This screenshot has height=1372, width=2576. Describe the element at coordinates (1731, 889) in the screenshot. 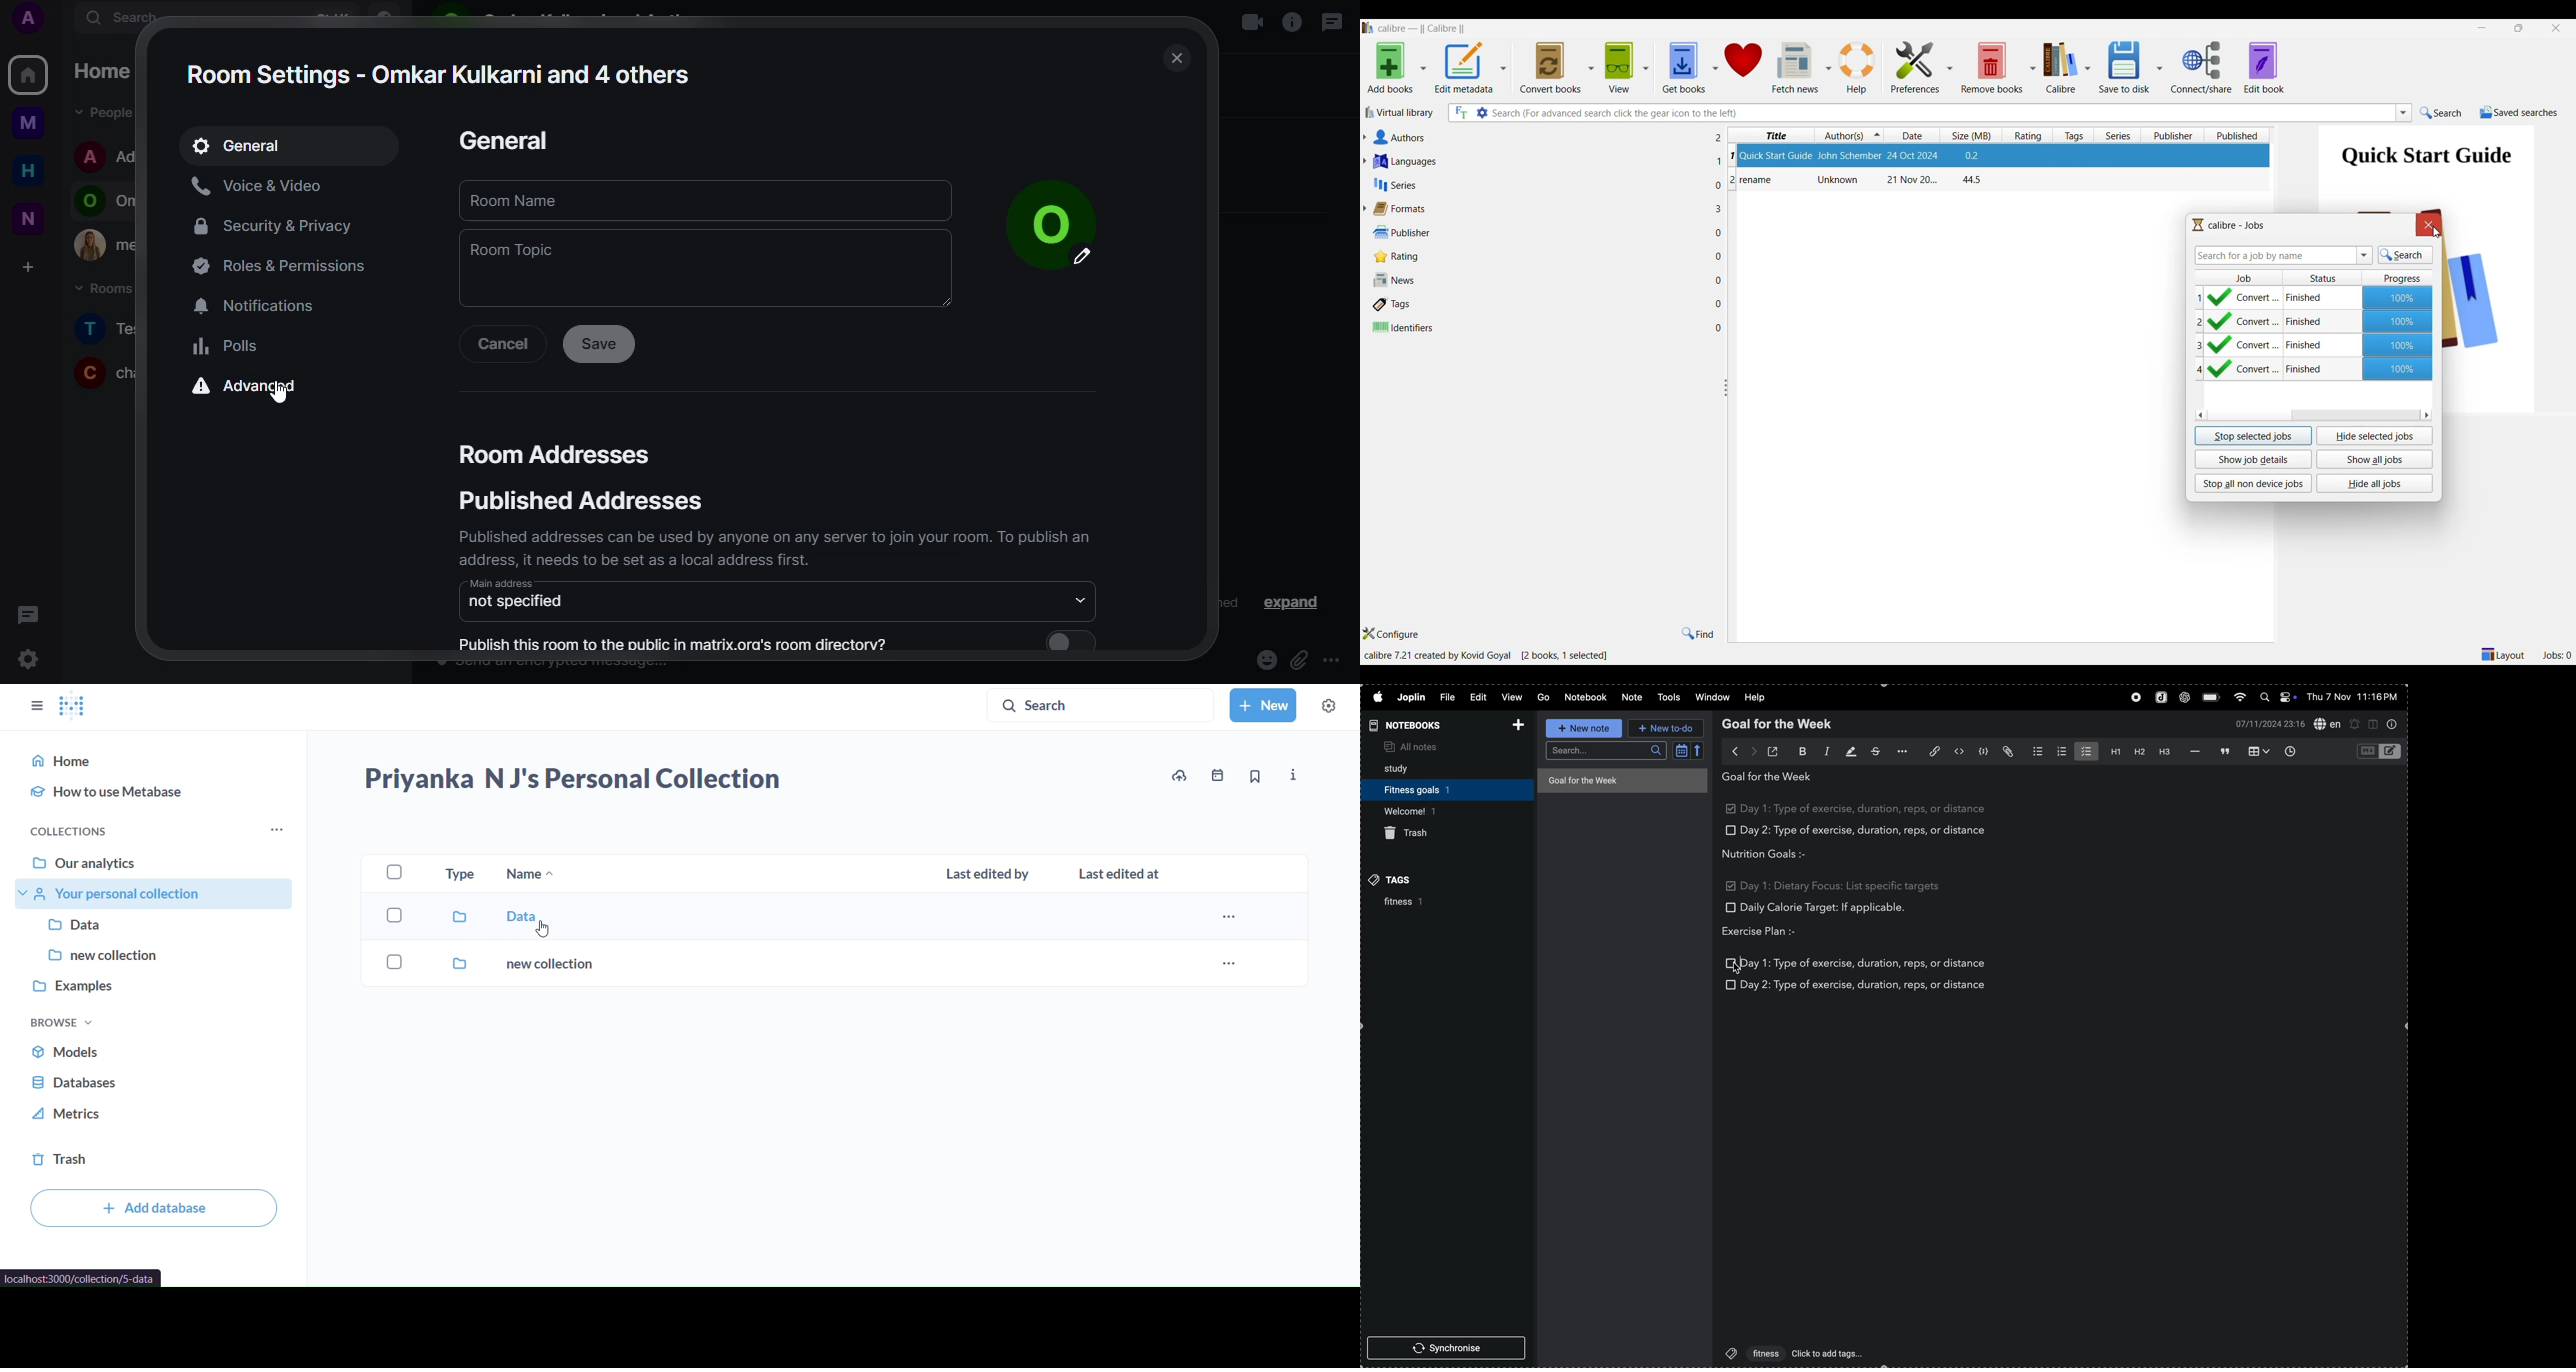

I see `checkbox` at that location.